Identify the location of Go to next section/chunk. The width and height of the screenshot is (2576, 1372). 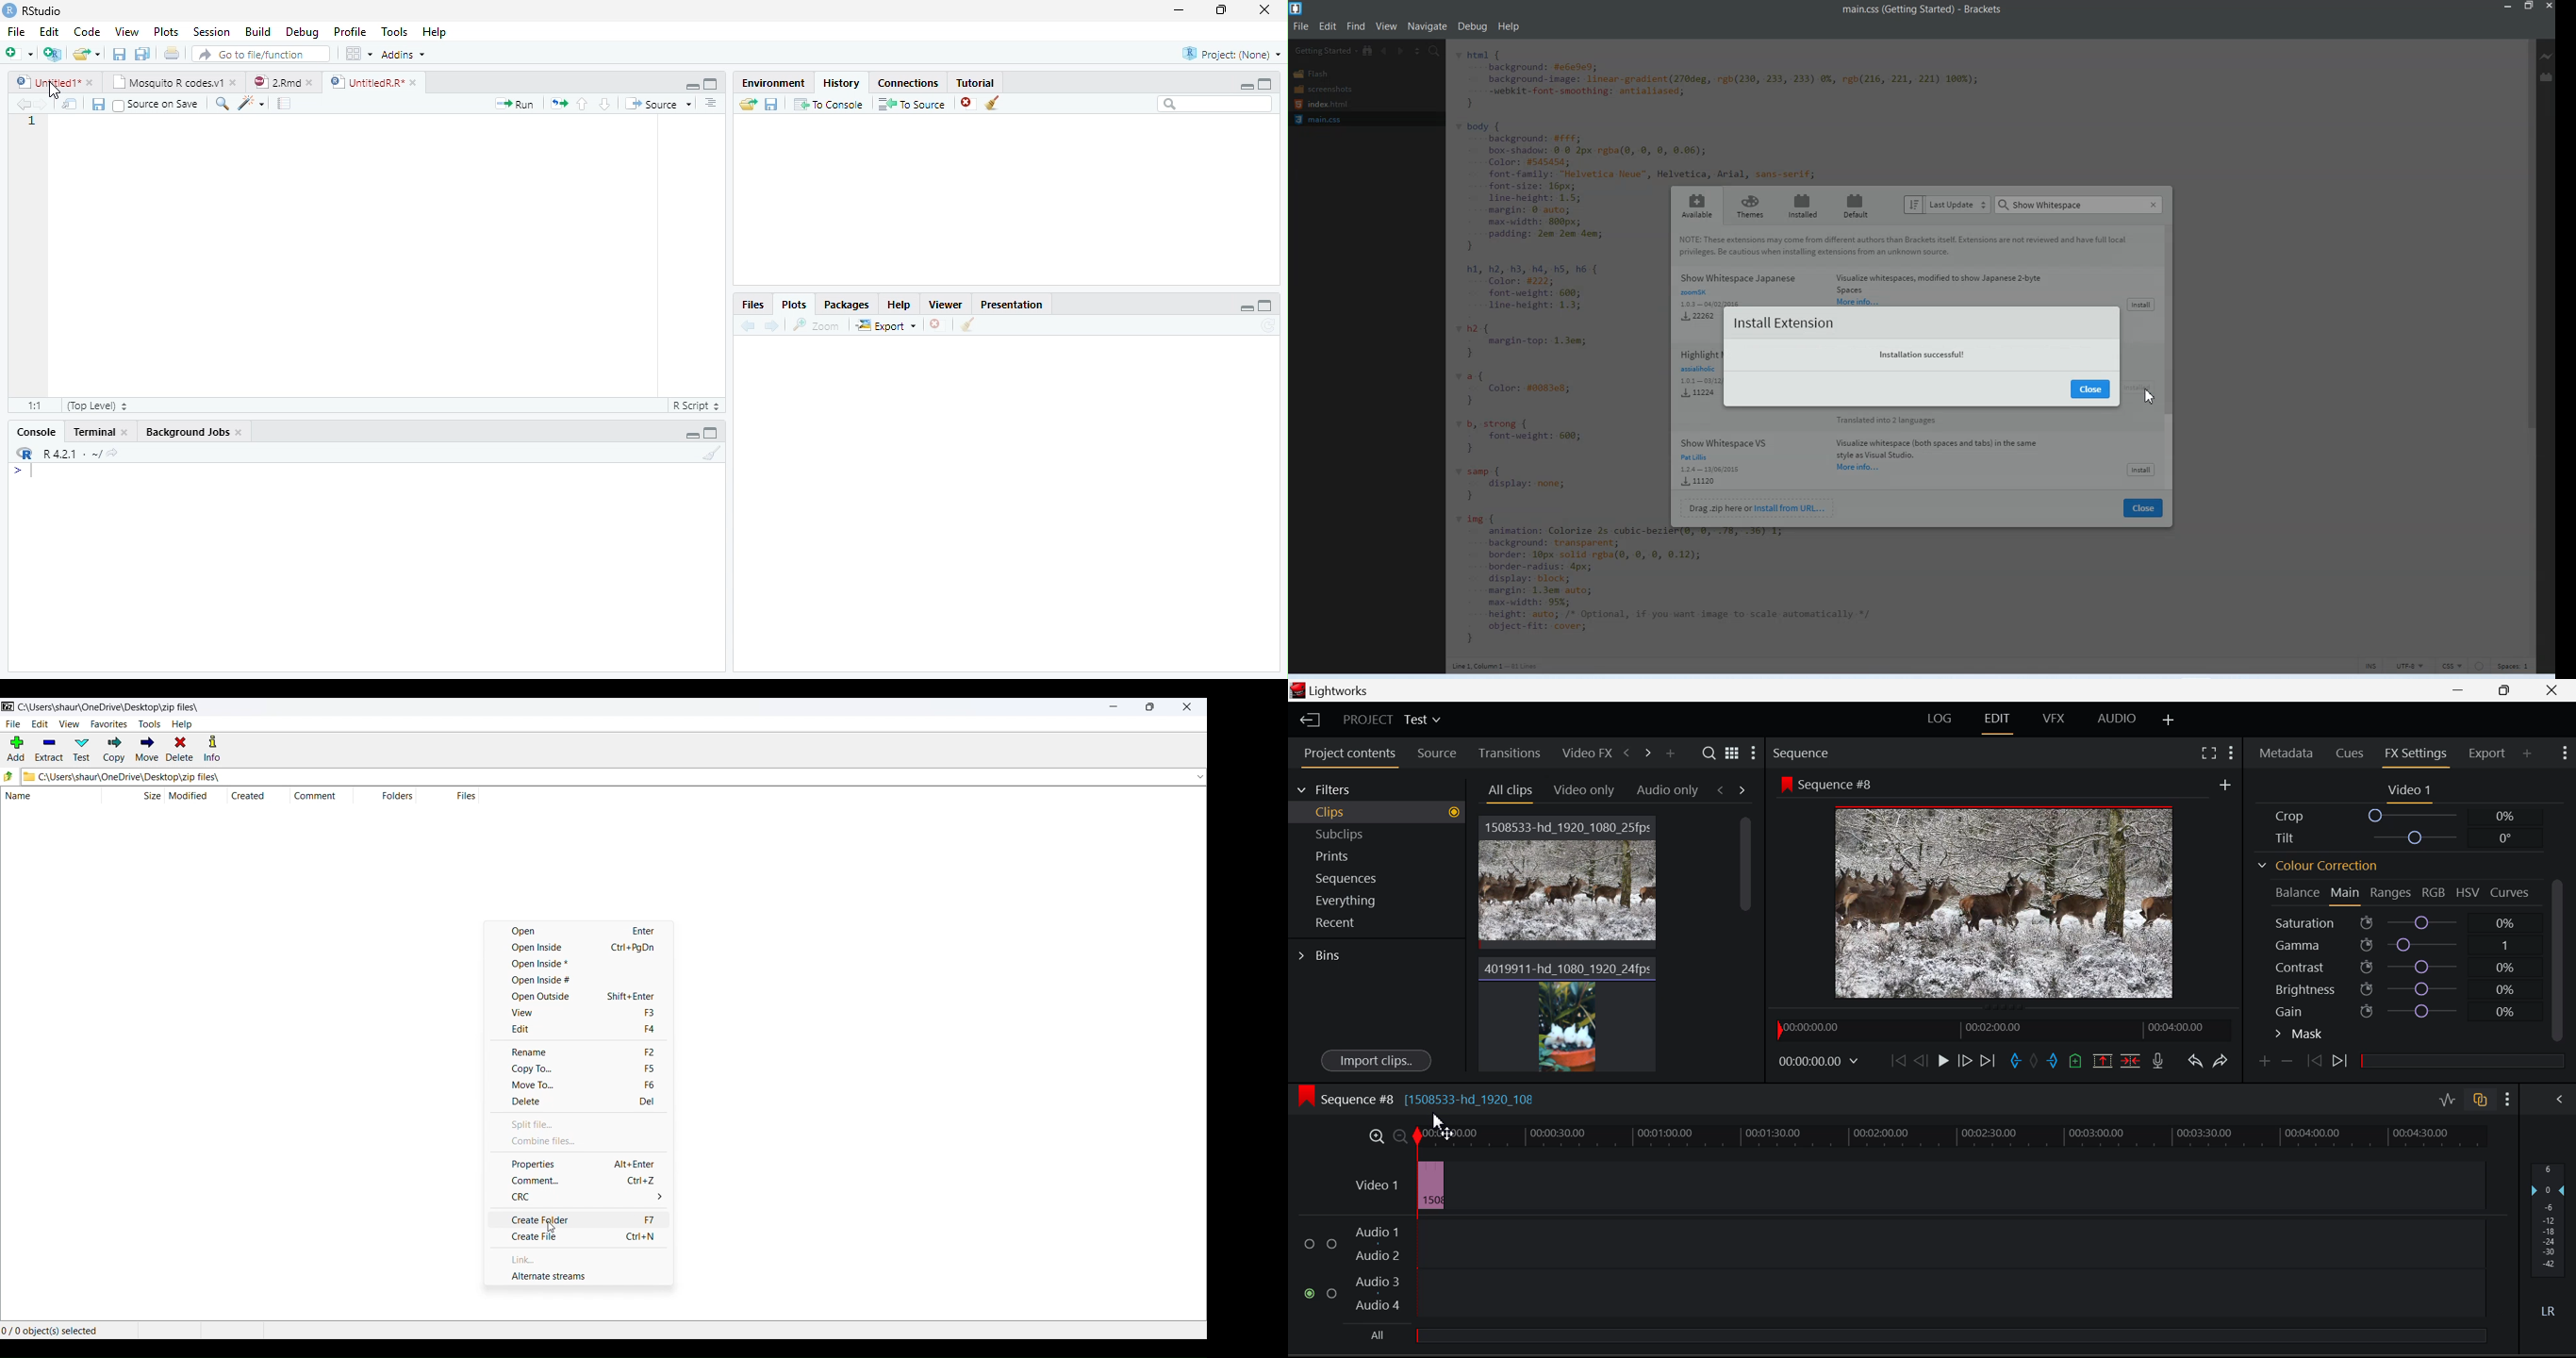
(604, 103).